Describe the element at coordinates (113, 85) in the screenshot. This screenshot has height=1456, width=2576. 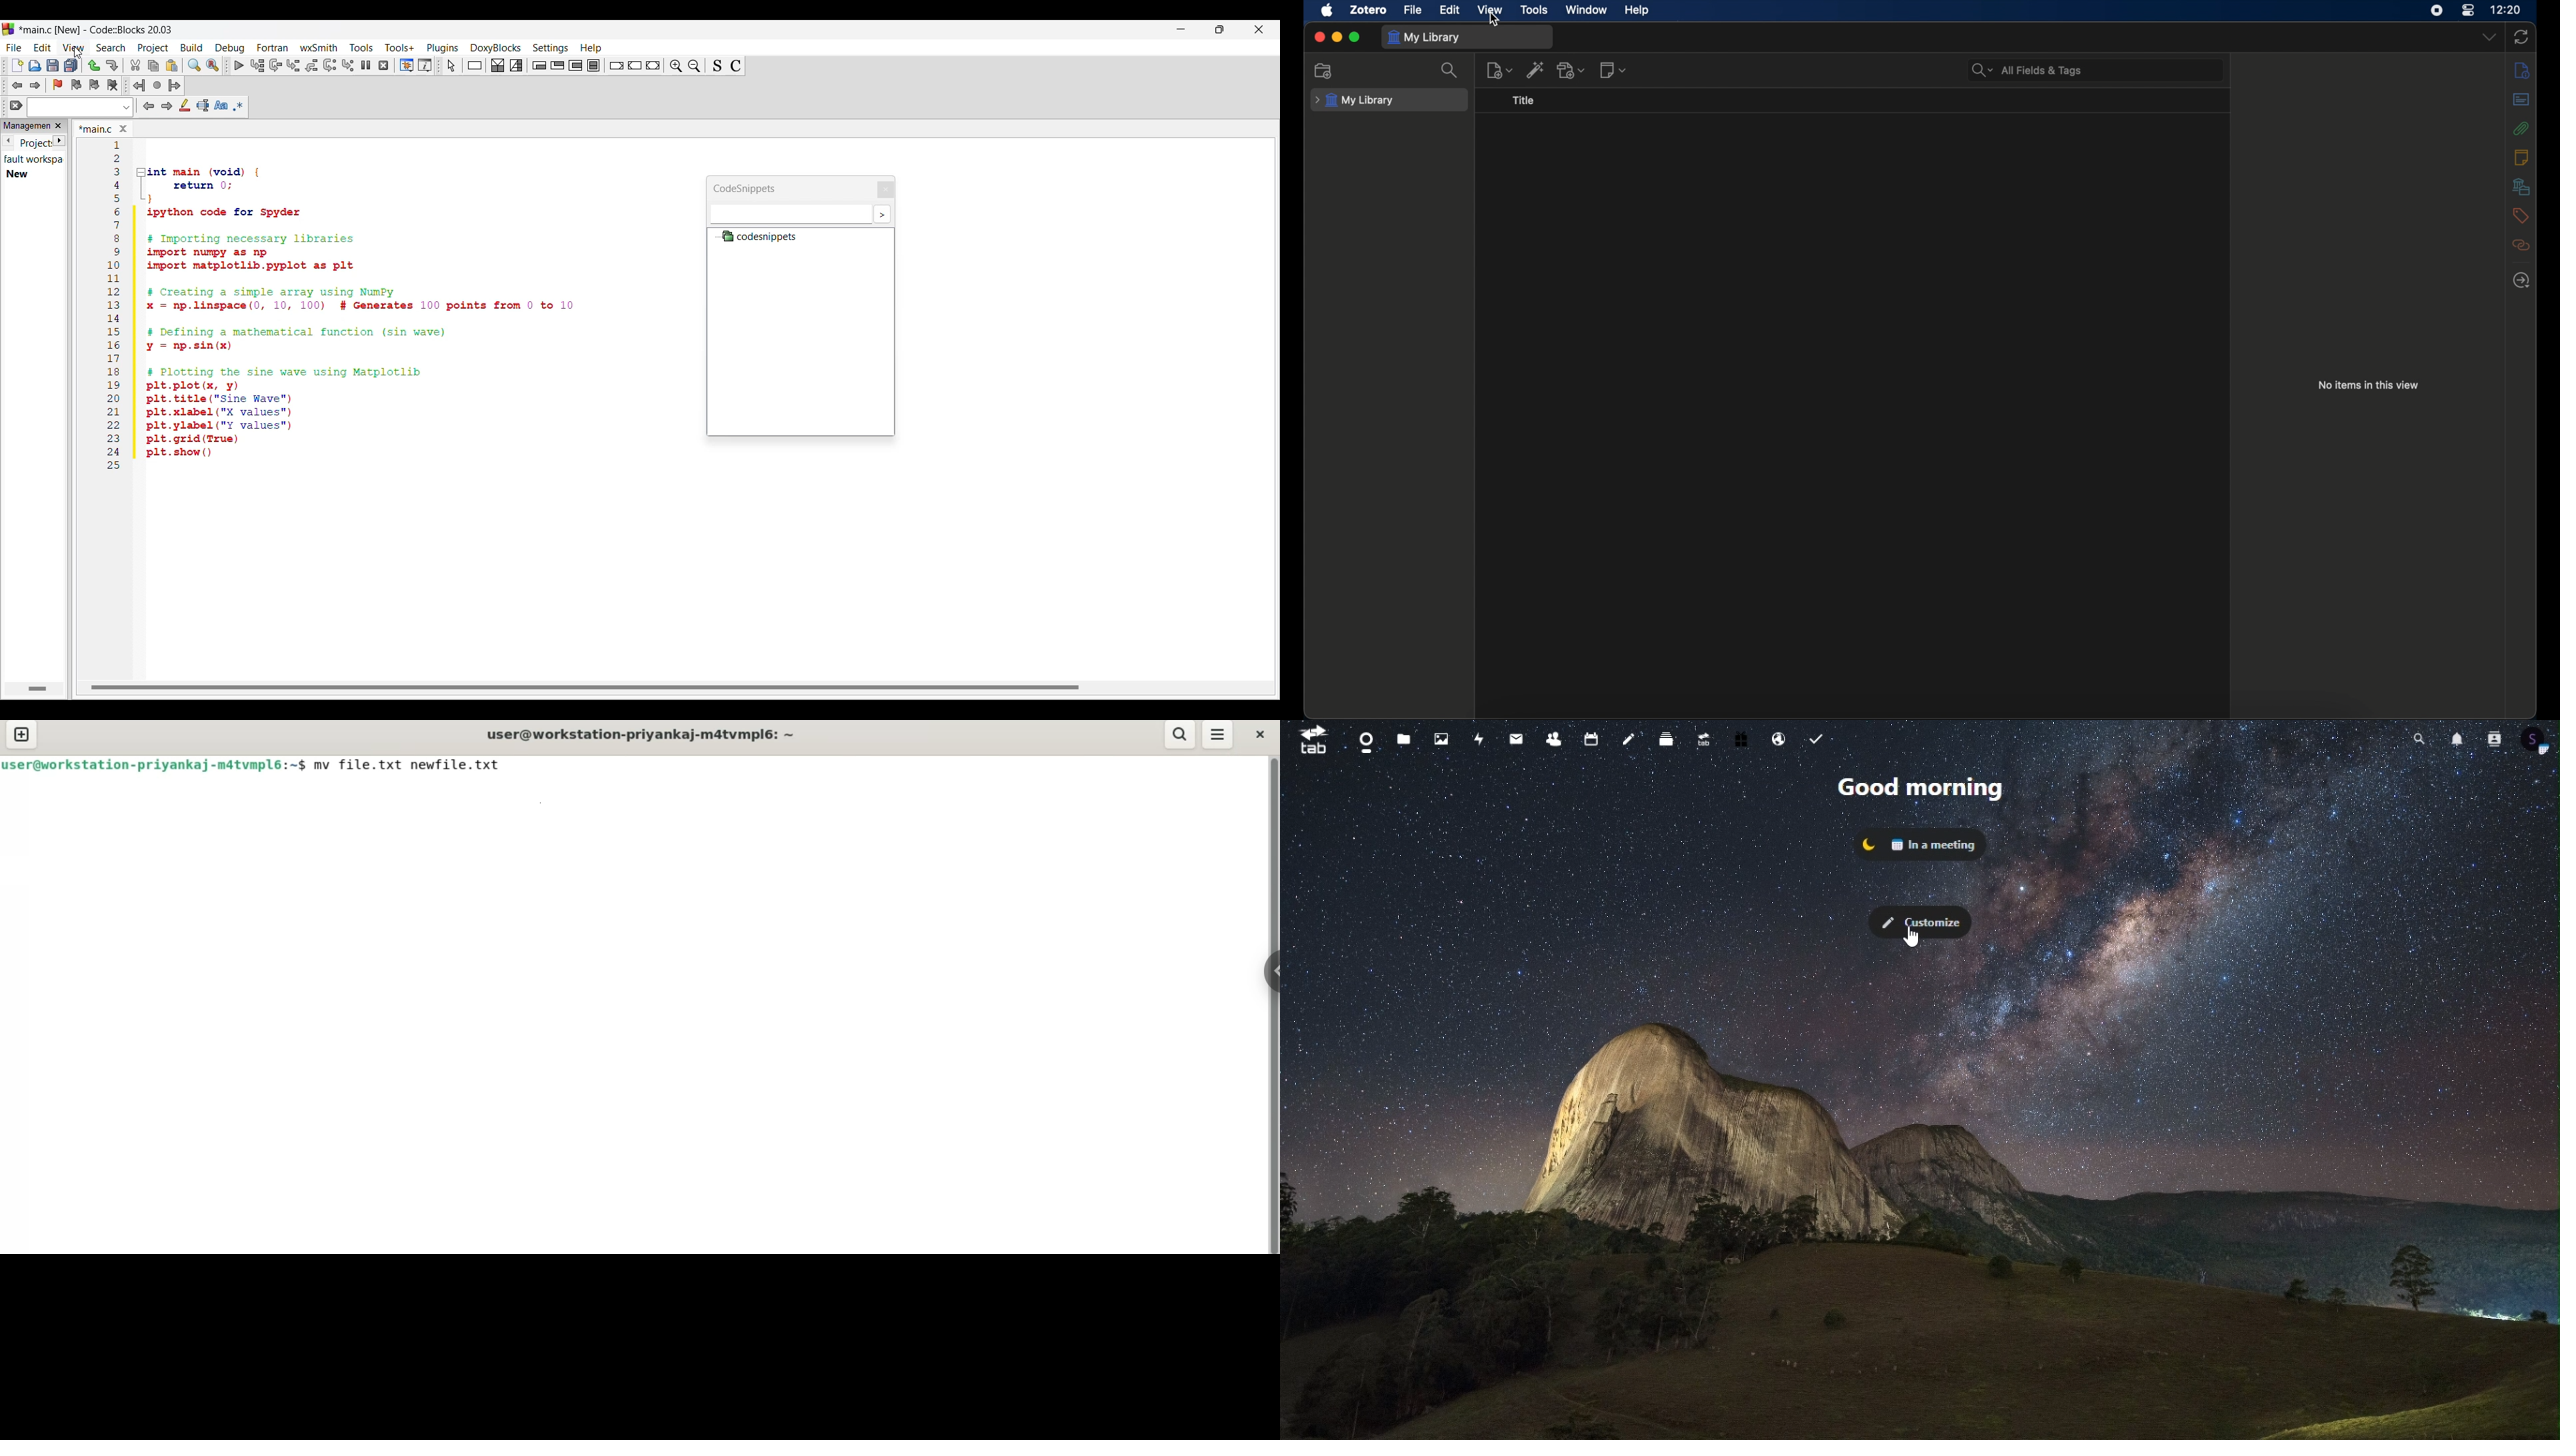
I see `Clear bookmarks` at that location.